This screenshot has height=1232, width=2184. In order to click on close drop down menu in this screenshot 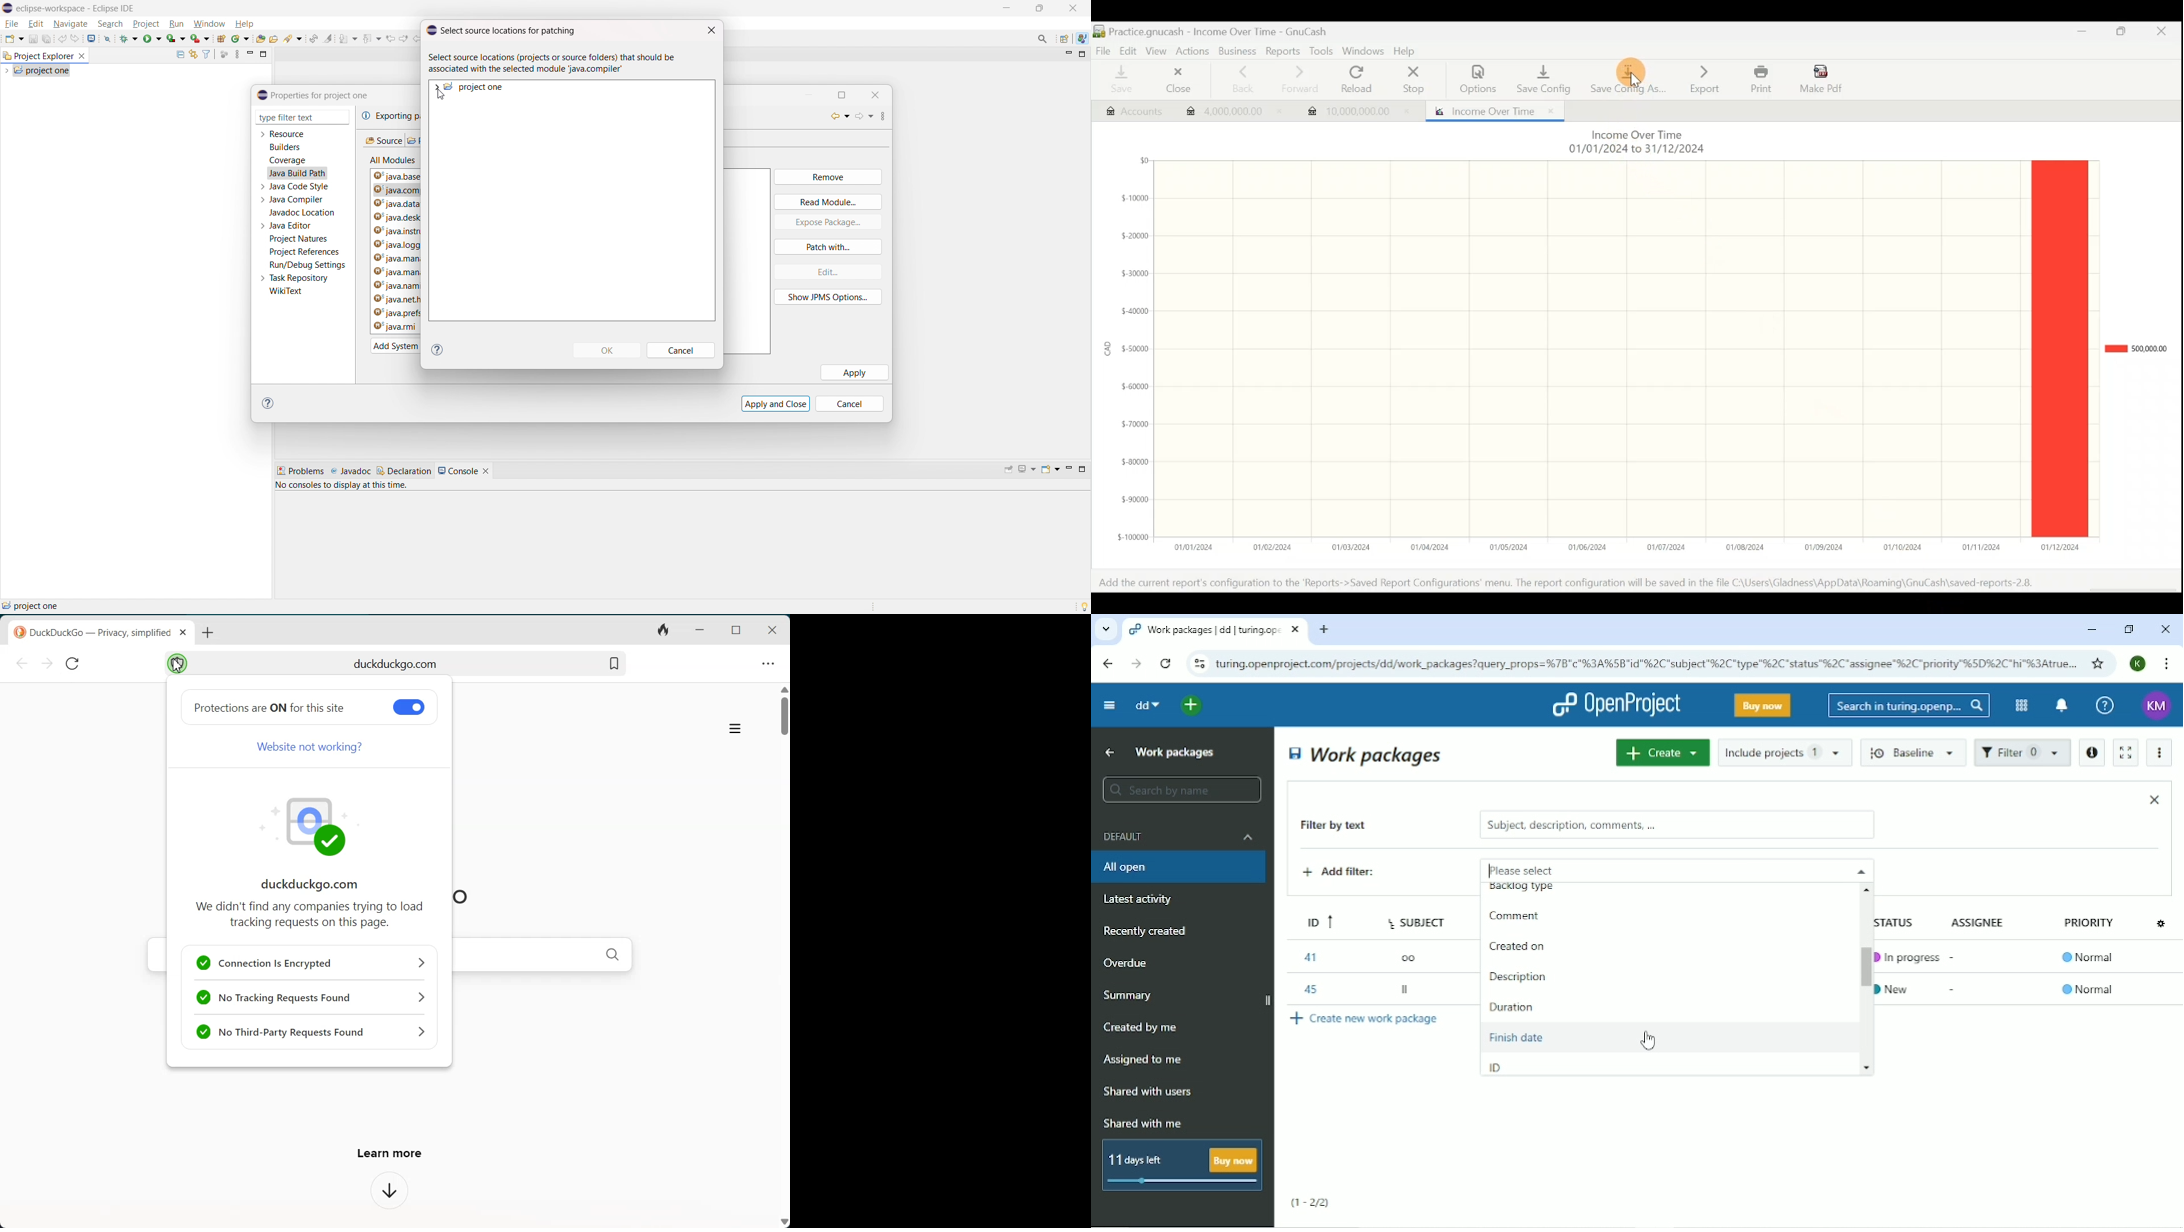, I will do `click(1859, 870)`.